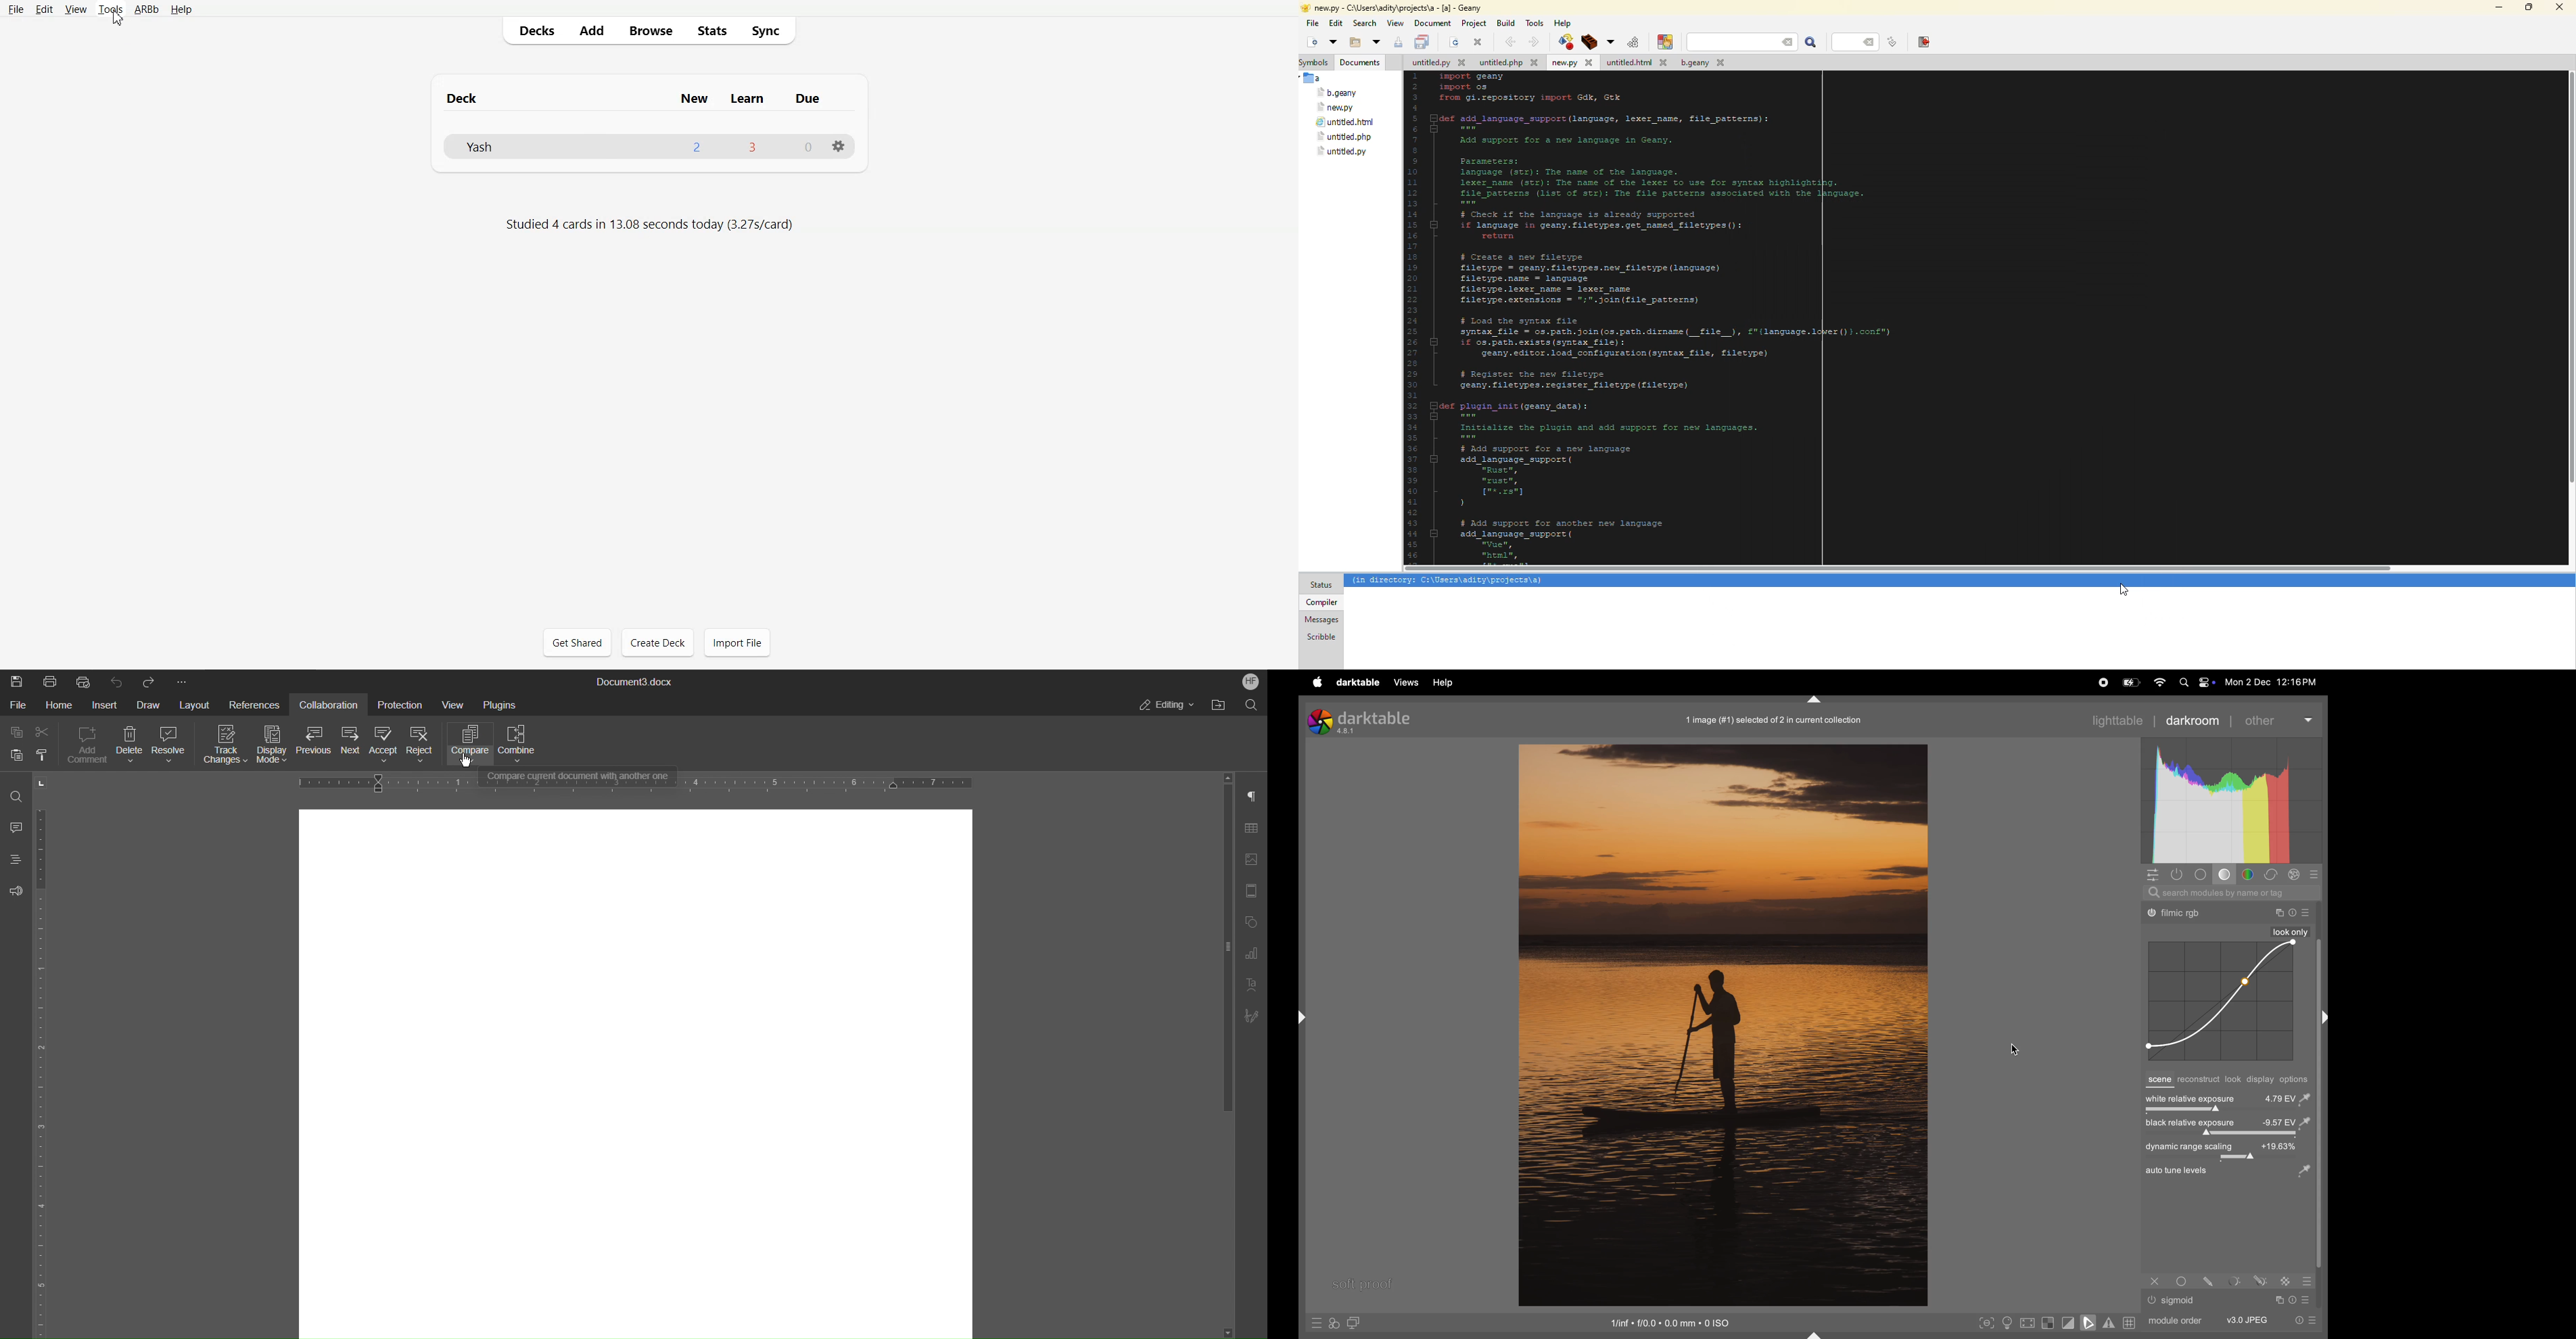 This screenshot has height=1344, width=2576. Describe the element at coordinates (2226, 1134) in the screenshot. I see `toggle bar` at that location.